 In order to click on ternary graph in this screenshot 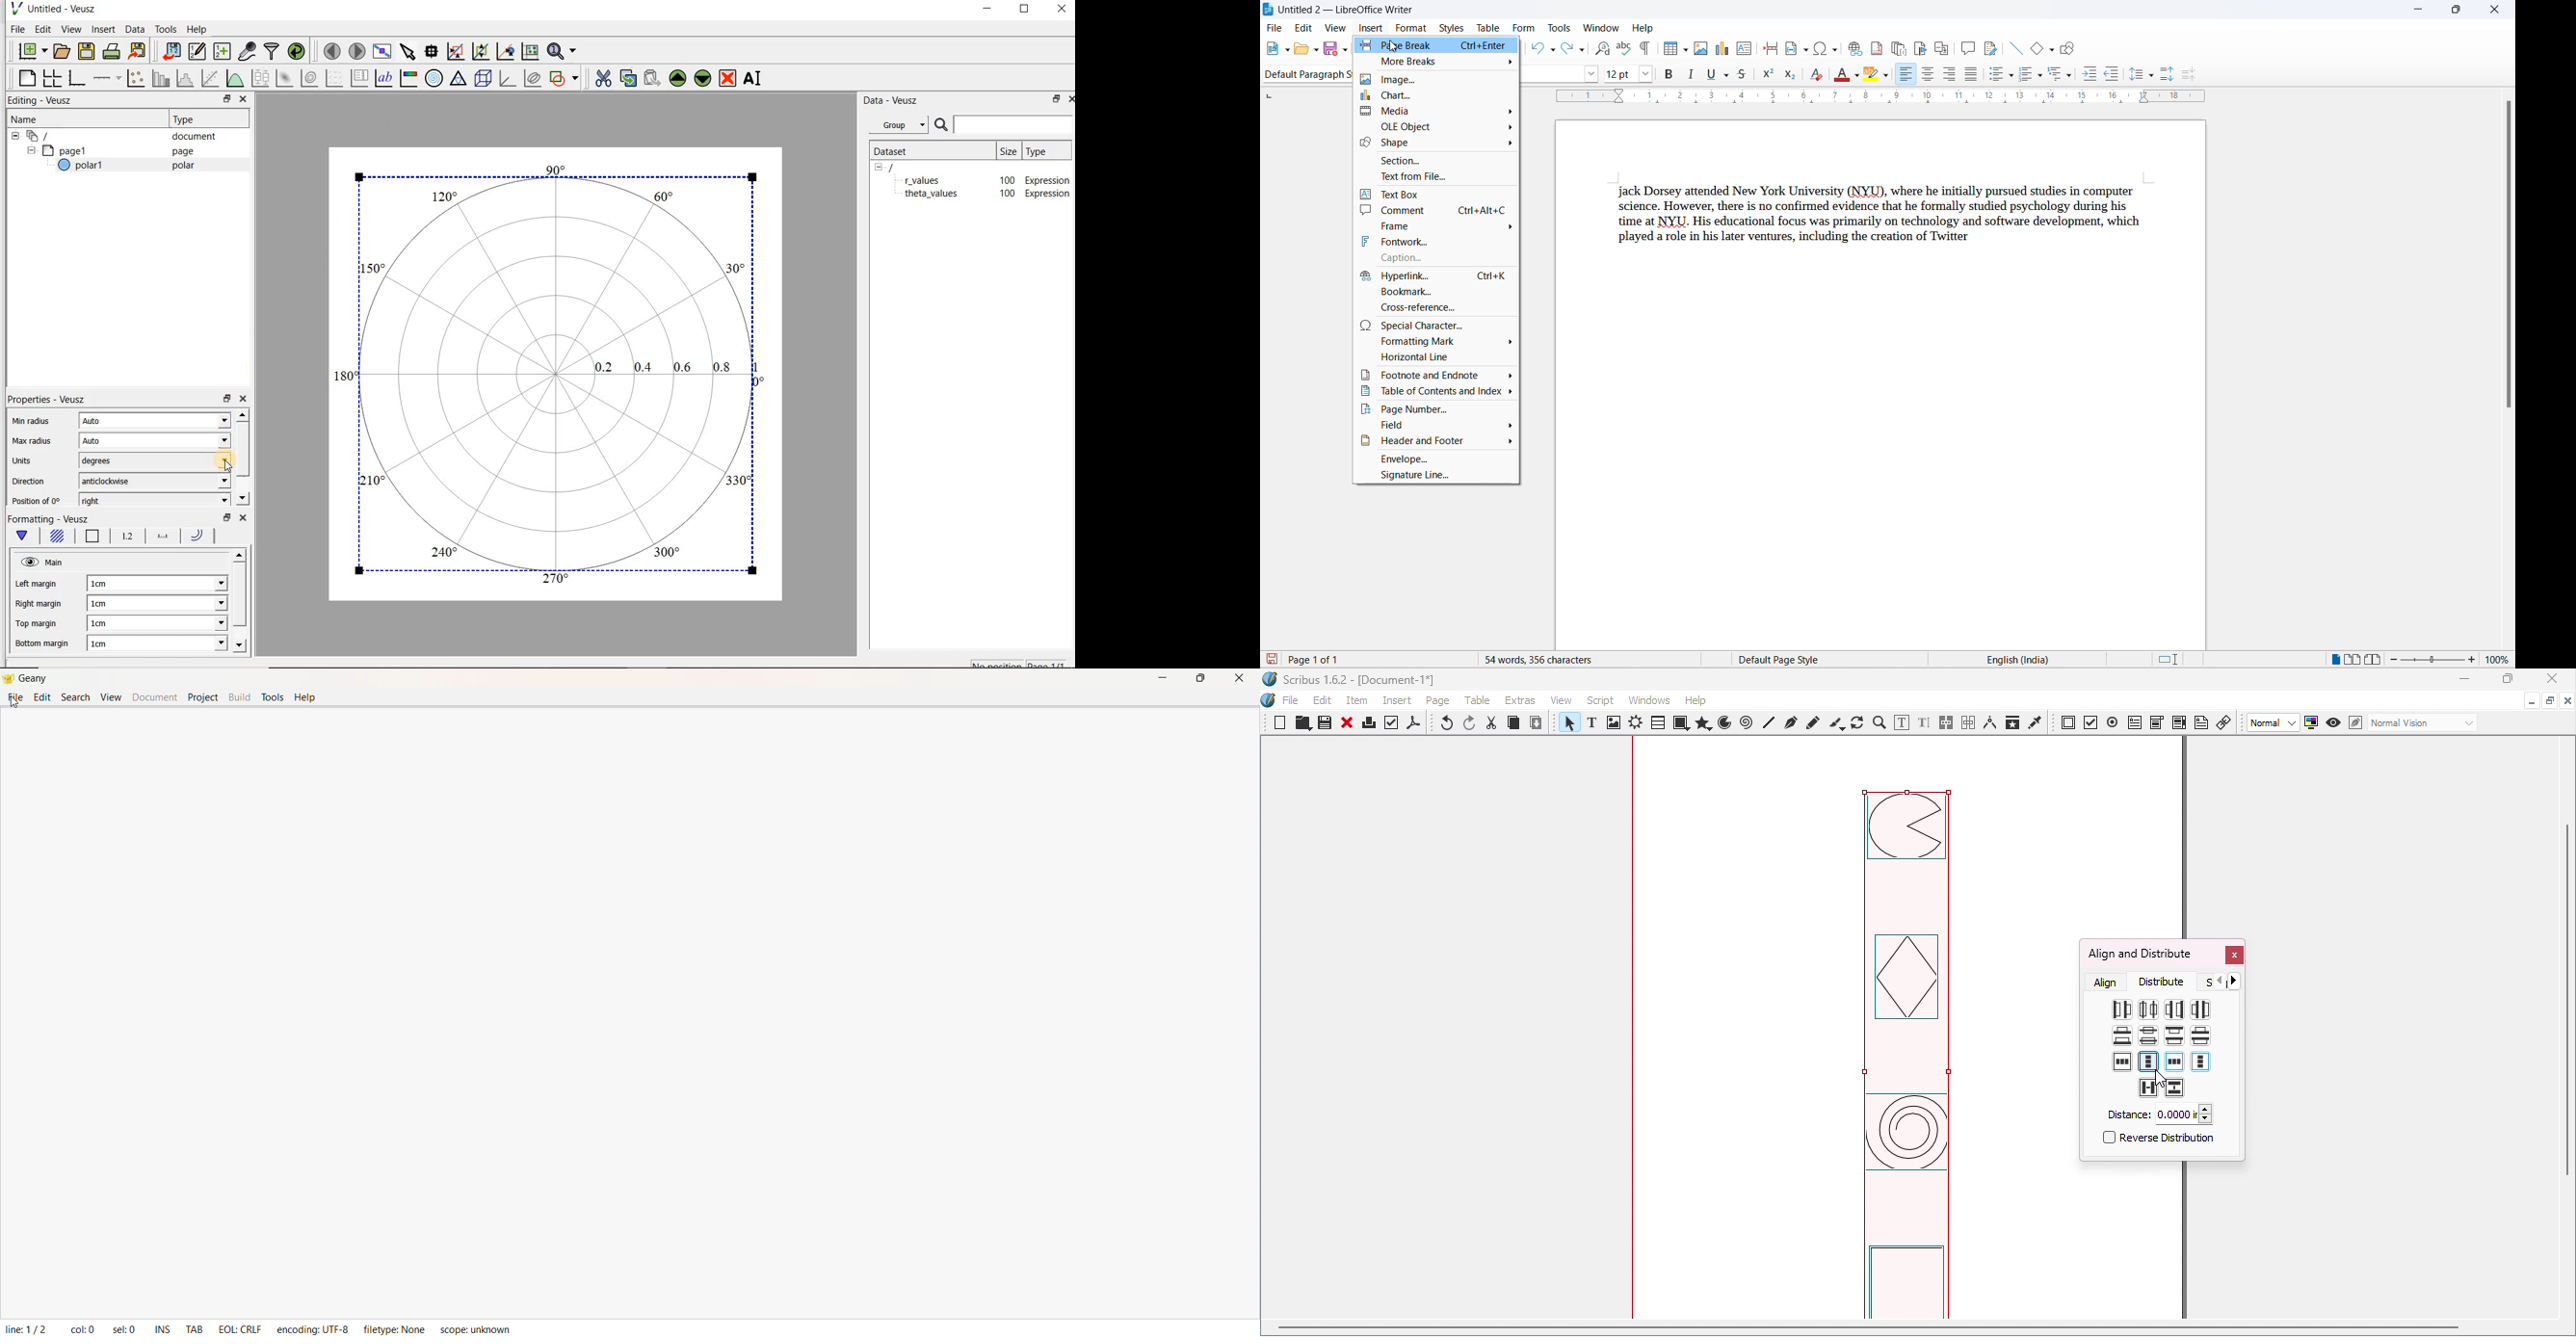, I will do `click(460, 79)`.